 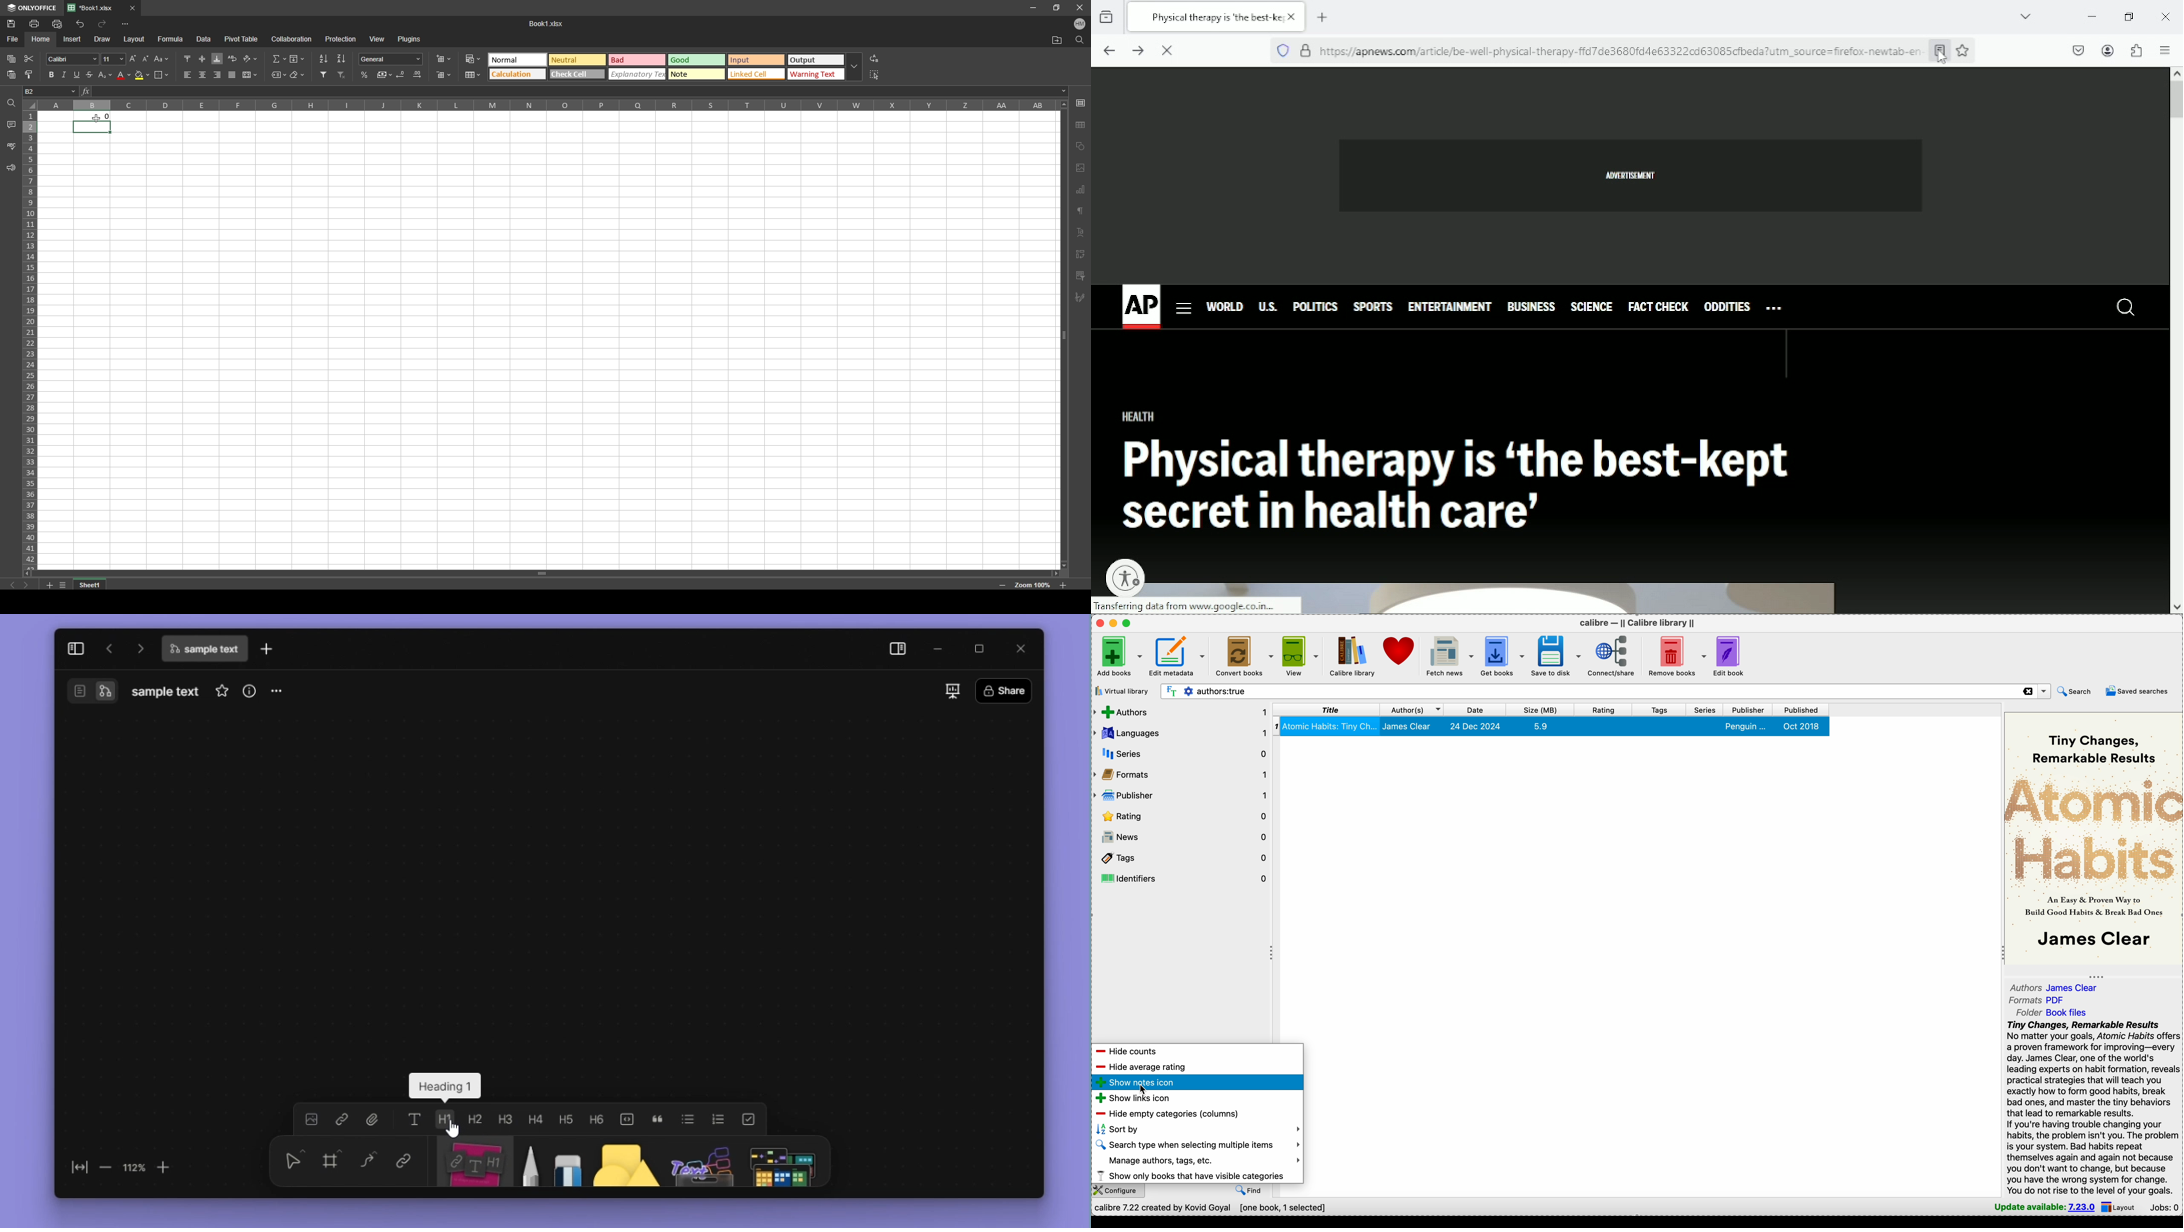 I want to click on manage authors, tags, etc., so click(x=1199, y=1162).